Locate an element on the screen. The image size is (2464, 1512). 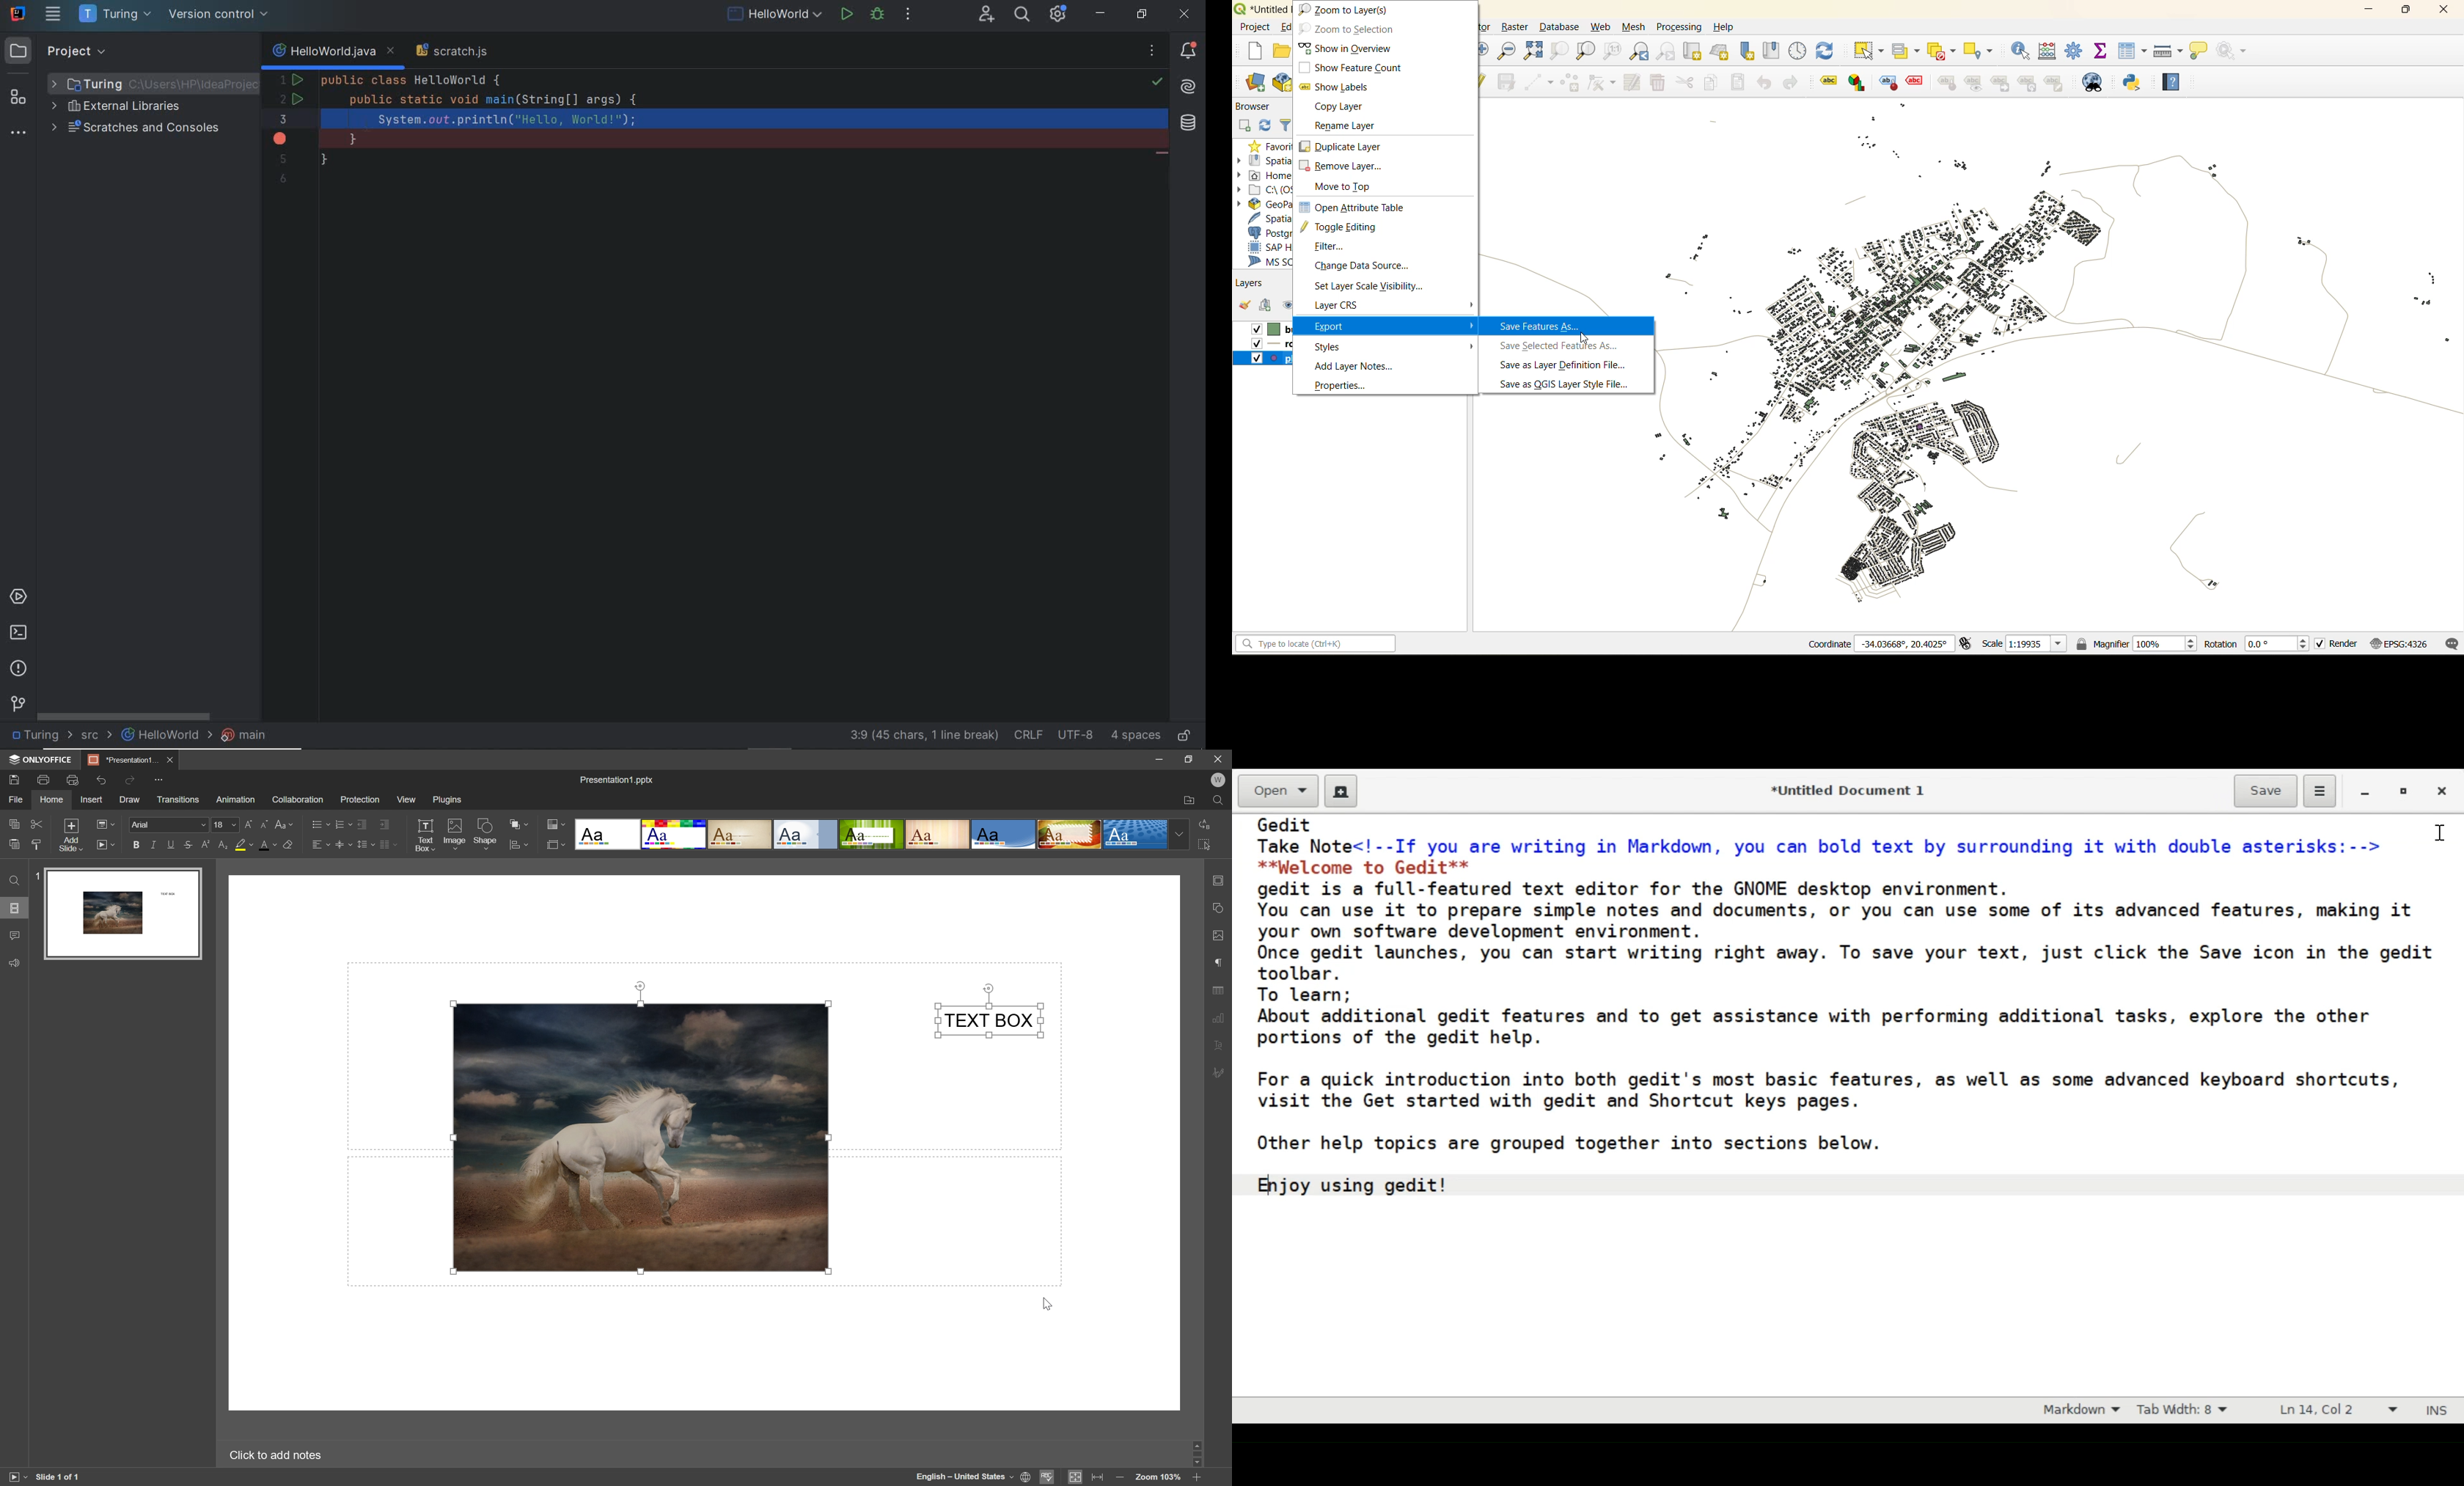
copy is located at coordinates (14, 823).